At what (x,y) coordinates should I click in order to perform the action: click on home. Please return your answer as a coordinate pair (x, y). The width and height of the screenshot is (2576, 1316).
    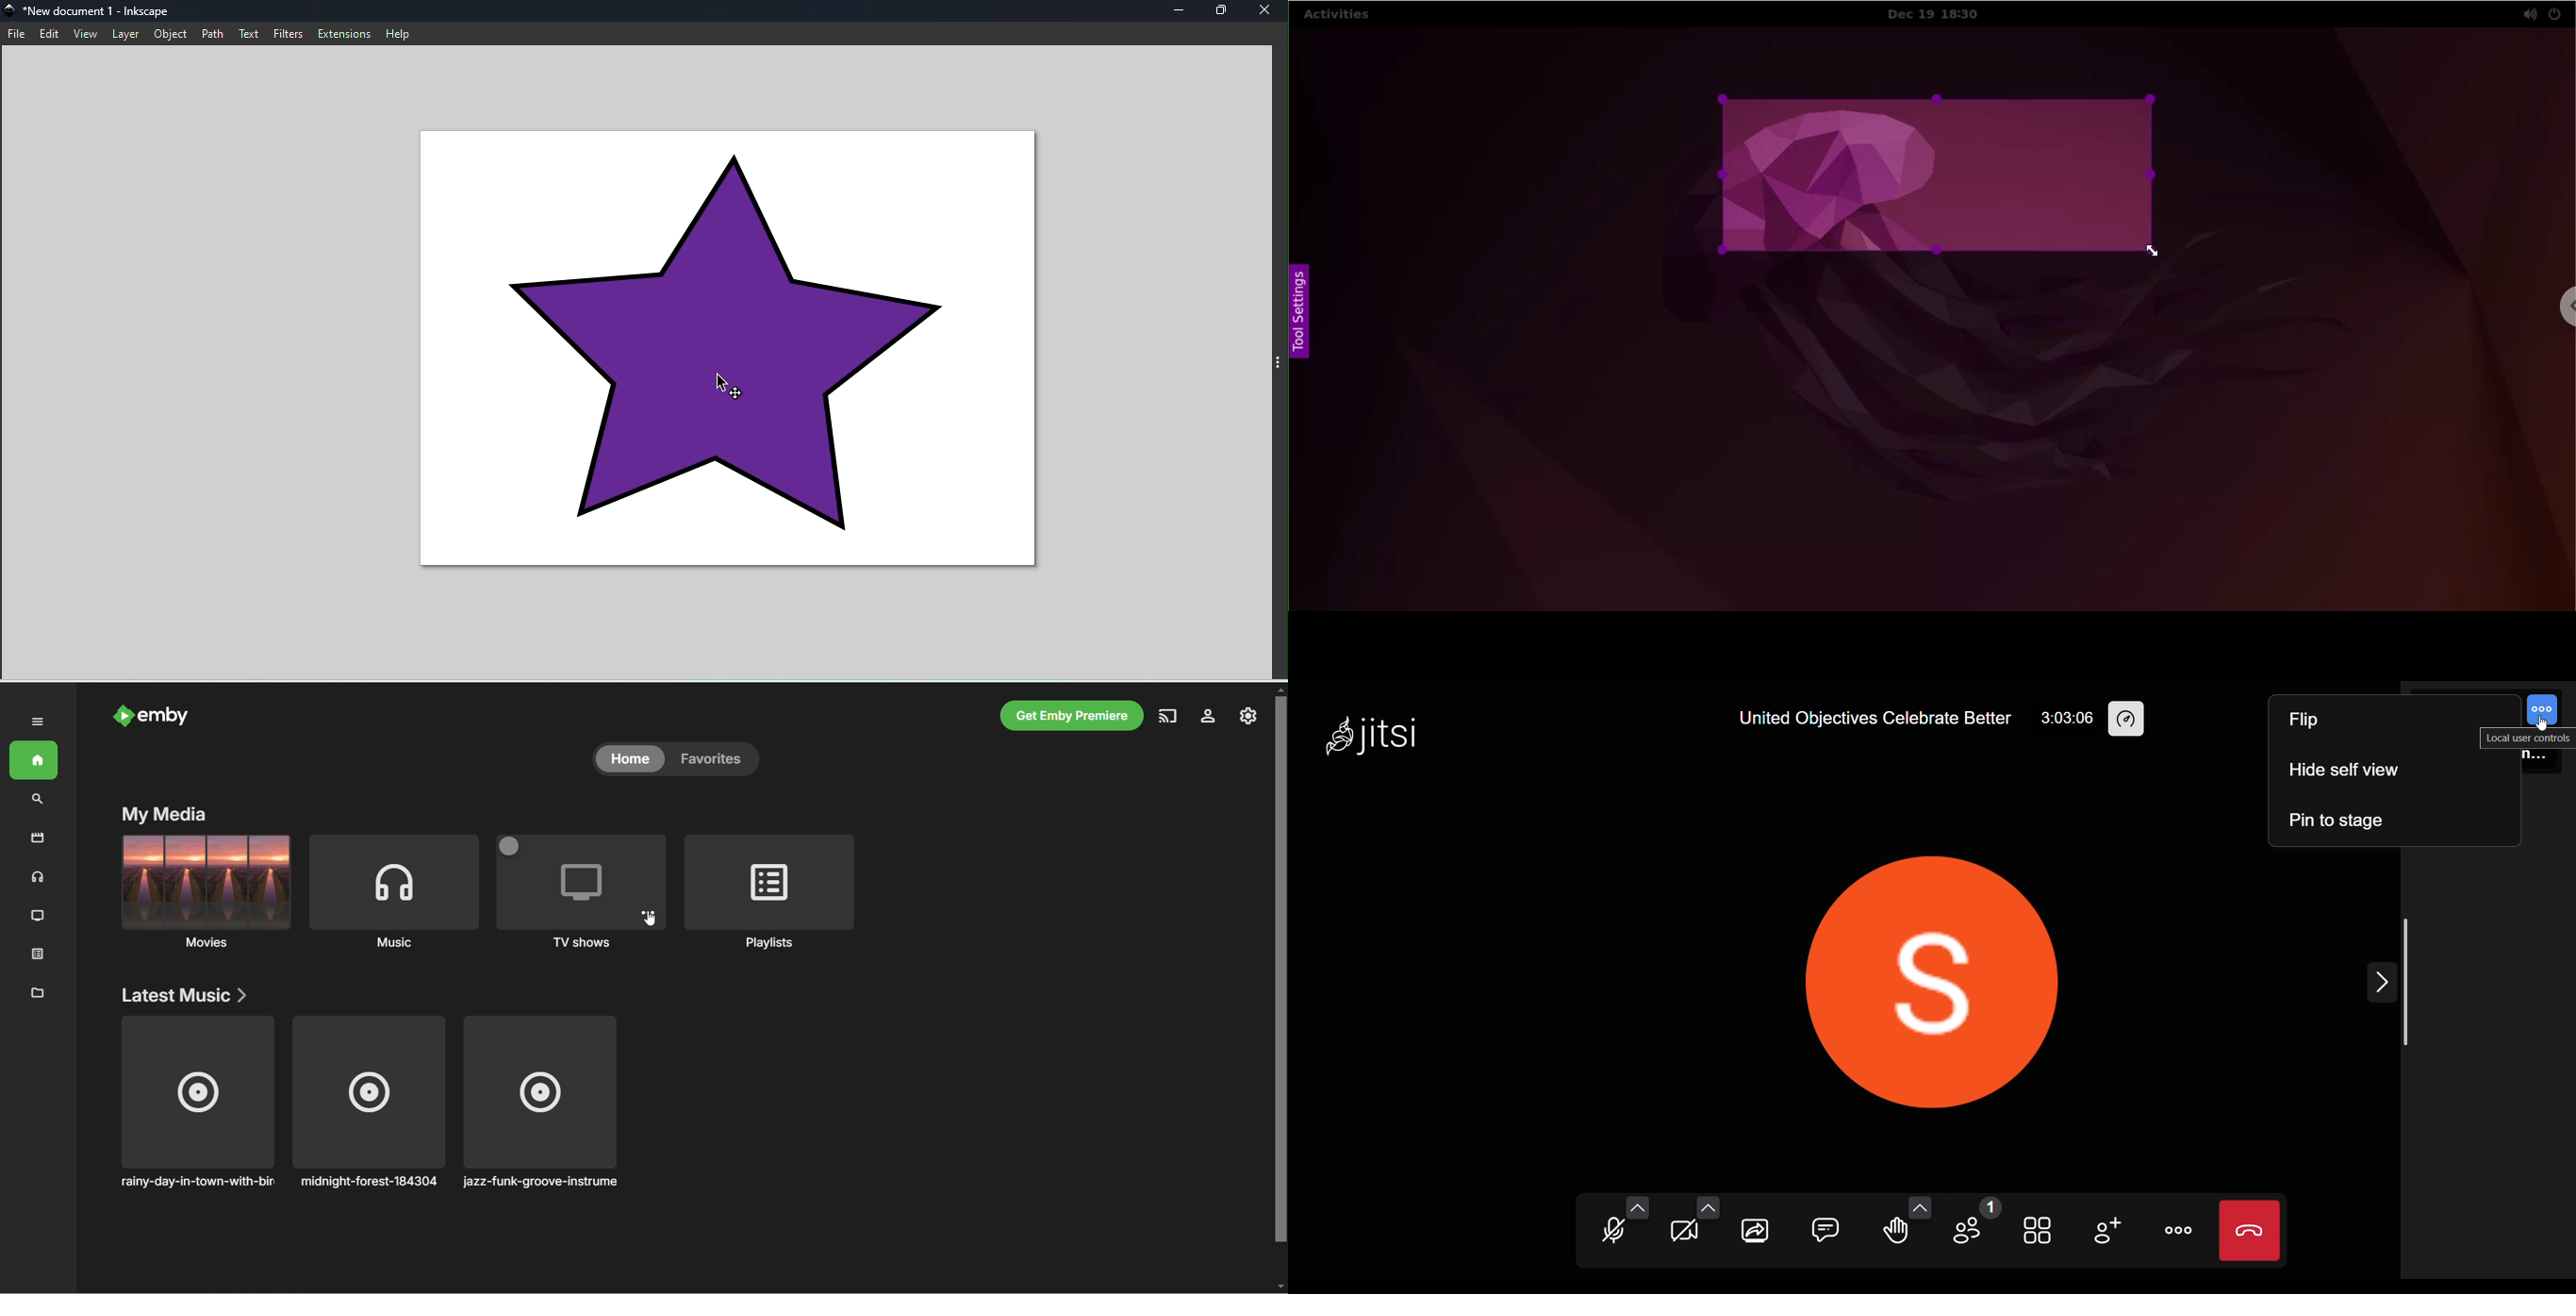
    Looking at the image, I should click on (35, 761).